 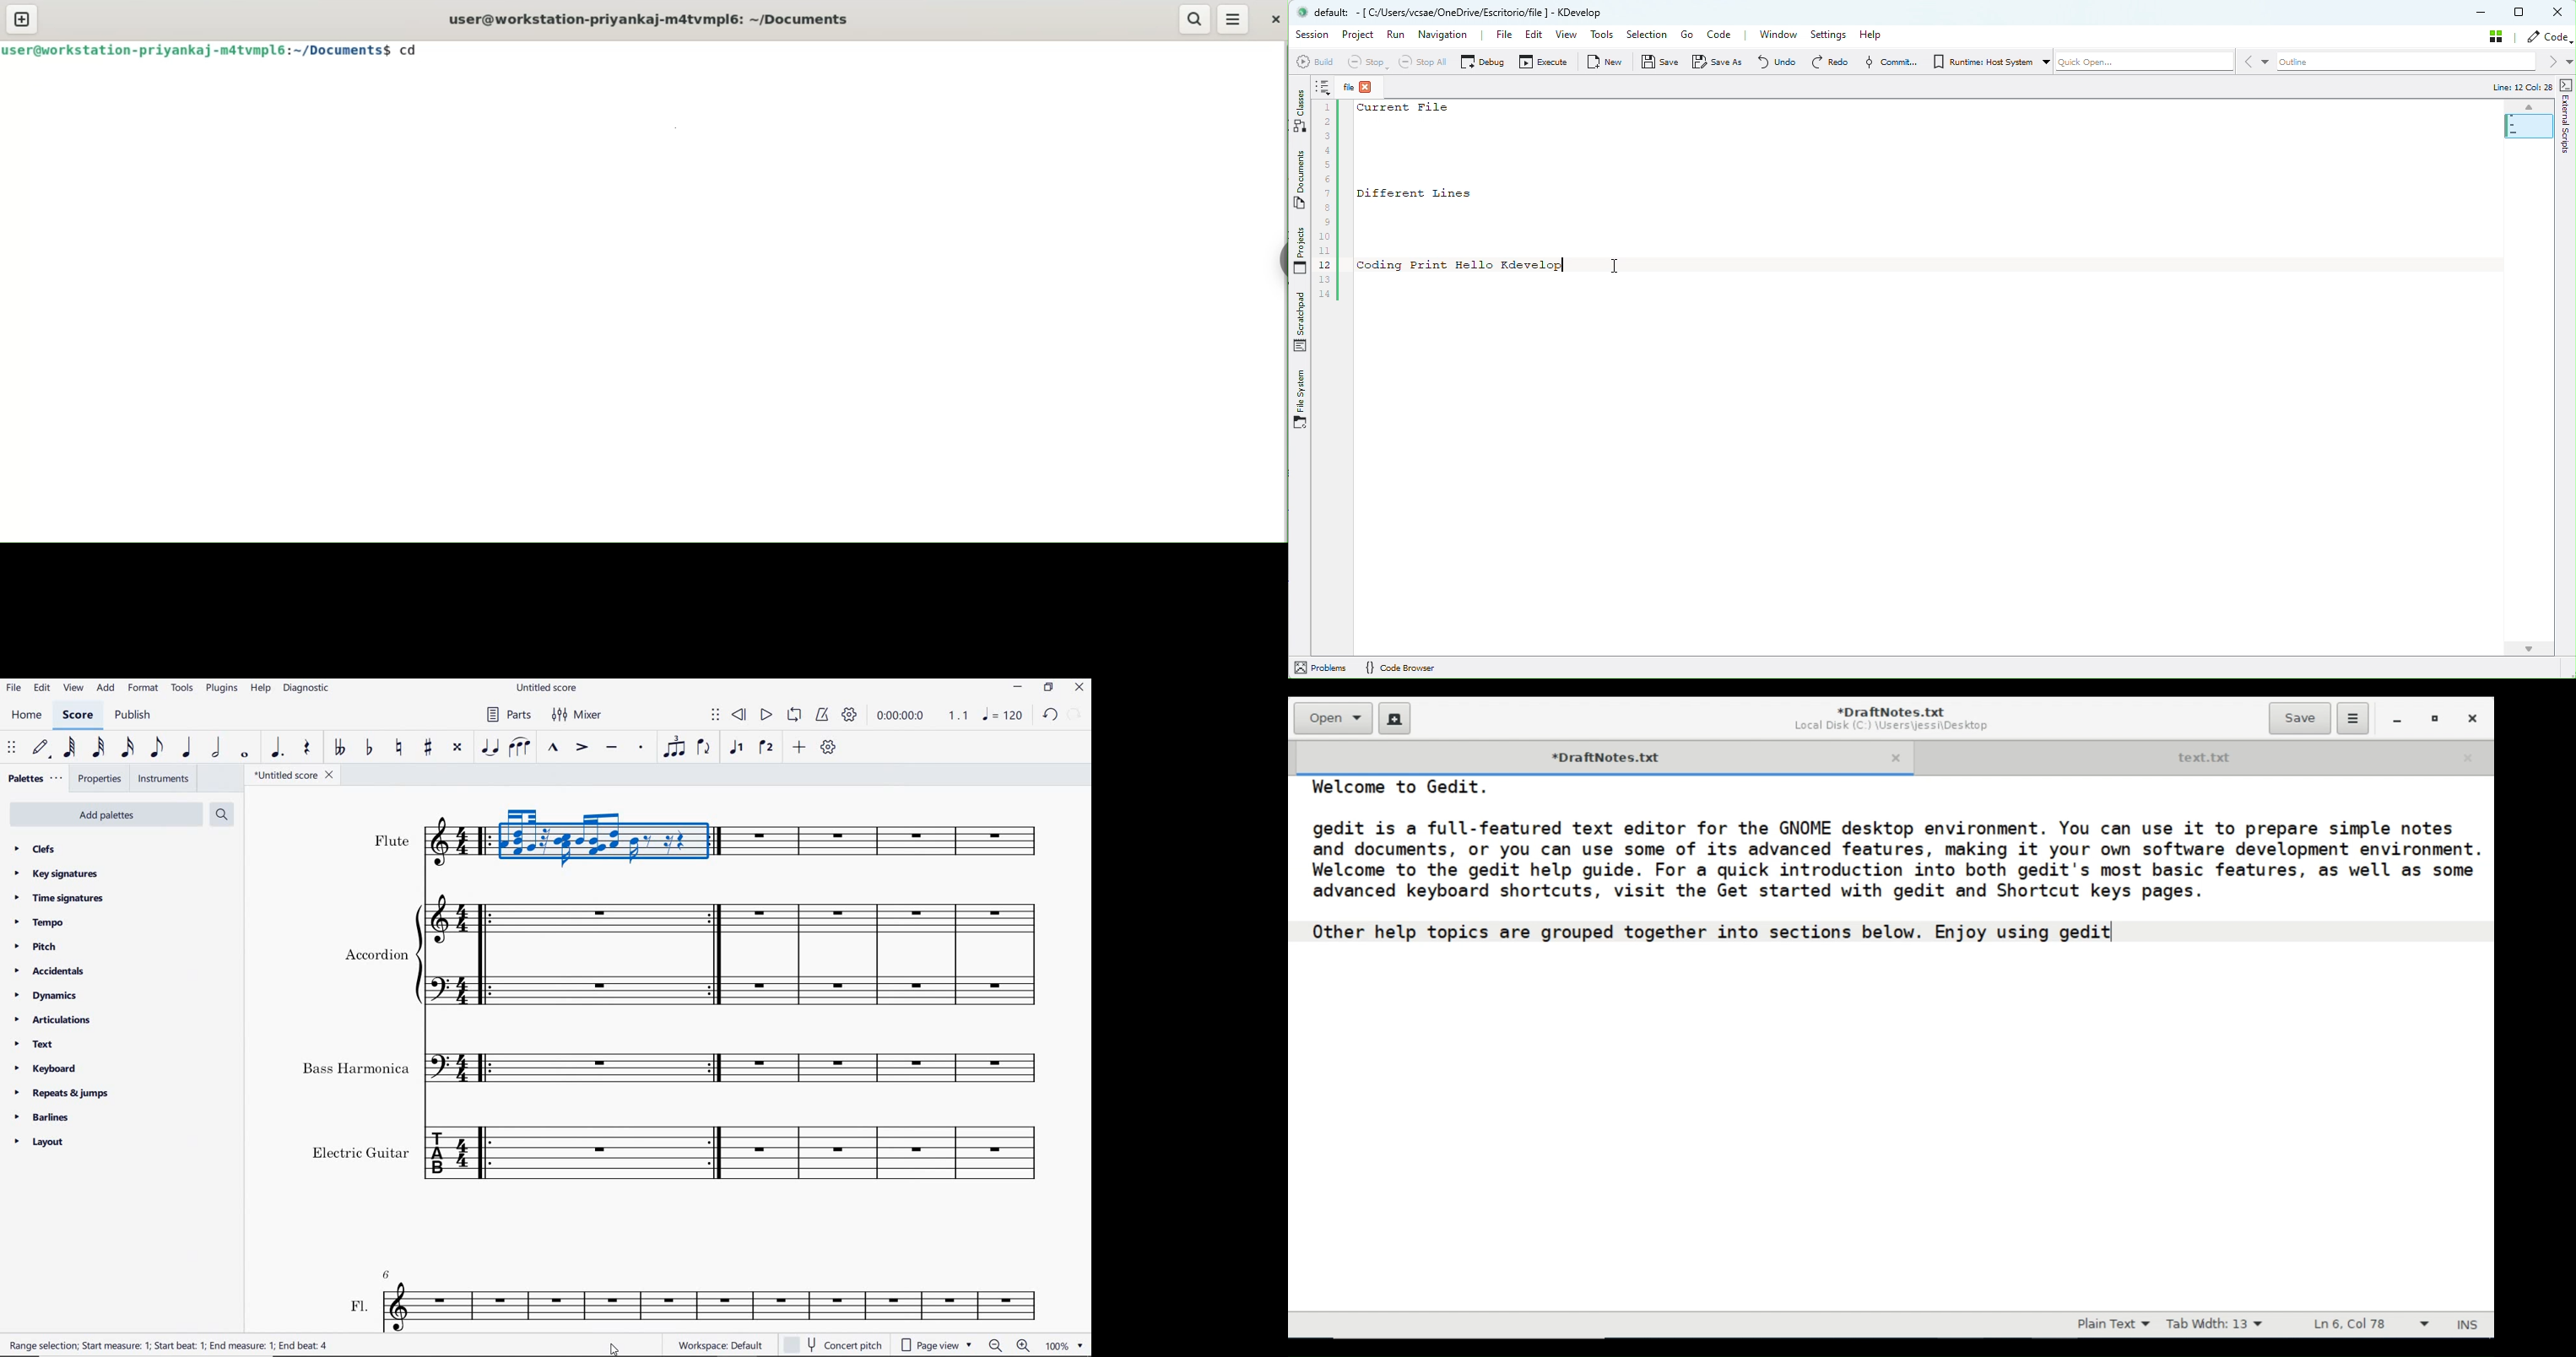 I want to click on dynamics, so click(x=47, y=995).